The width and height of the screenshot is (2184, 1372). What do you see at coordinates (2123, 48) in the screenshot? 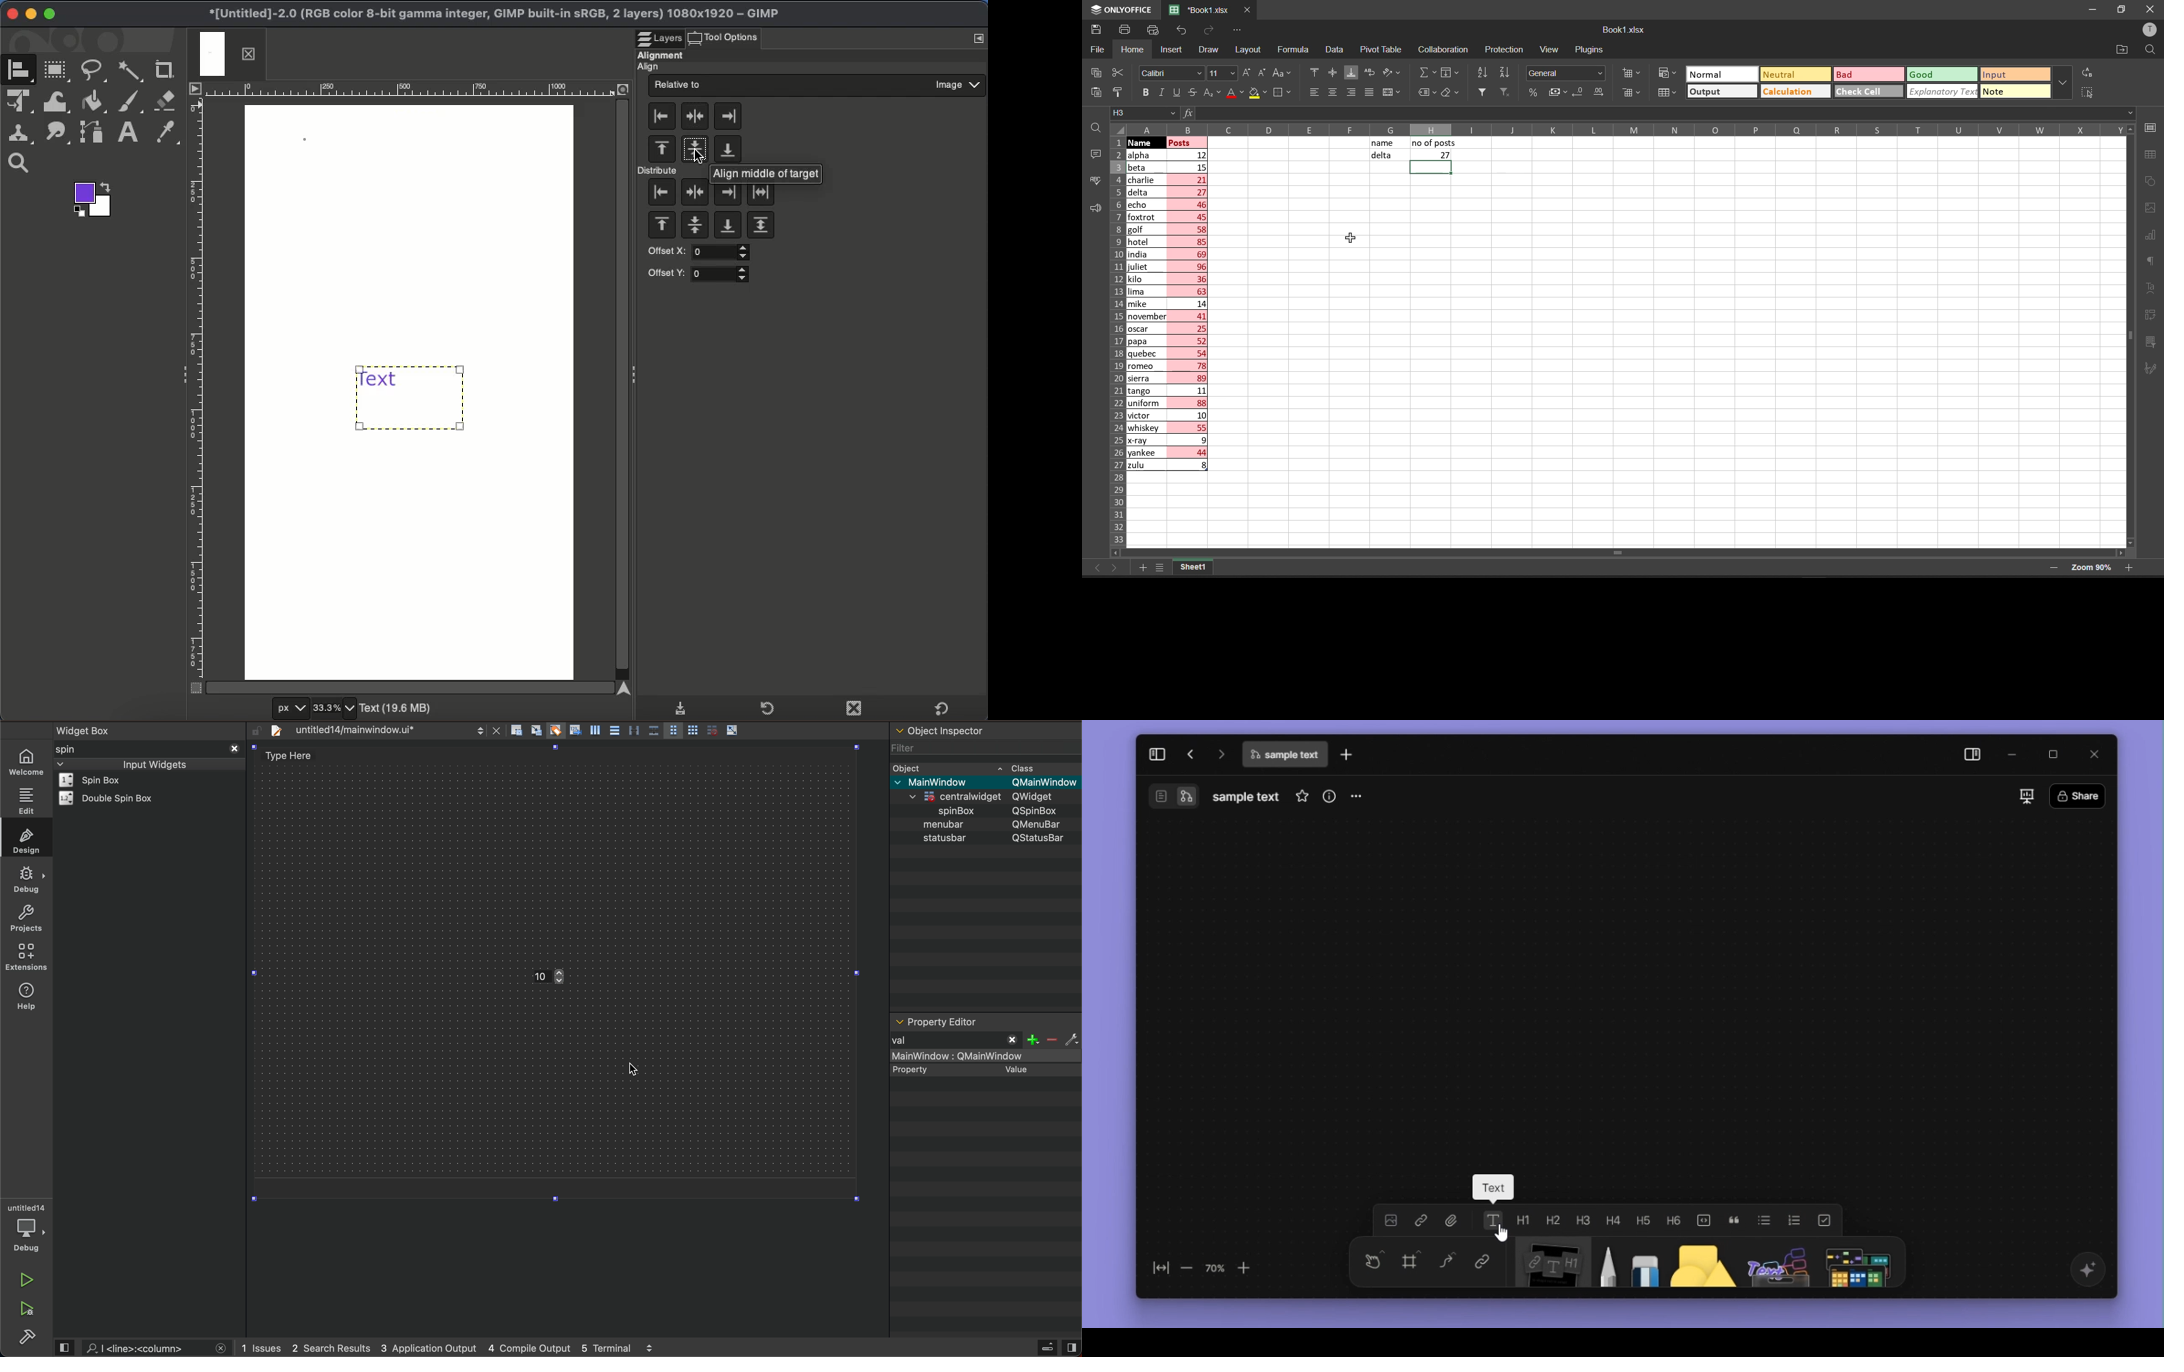
I see `open file location` at bounding box center [2123, 48].